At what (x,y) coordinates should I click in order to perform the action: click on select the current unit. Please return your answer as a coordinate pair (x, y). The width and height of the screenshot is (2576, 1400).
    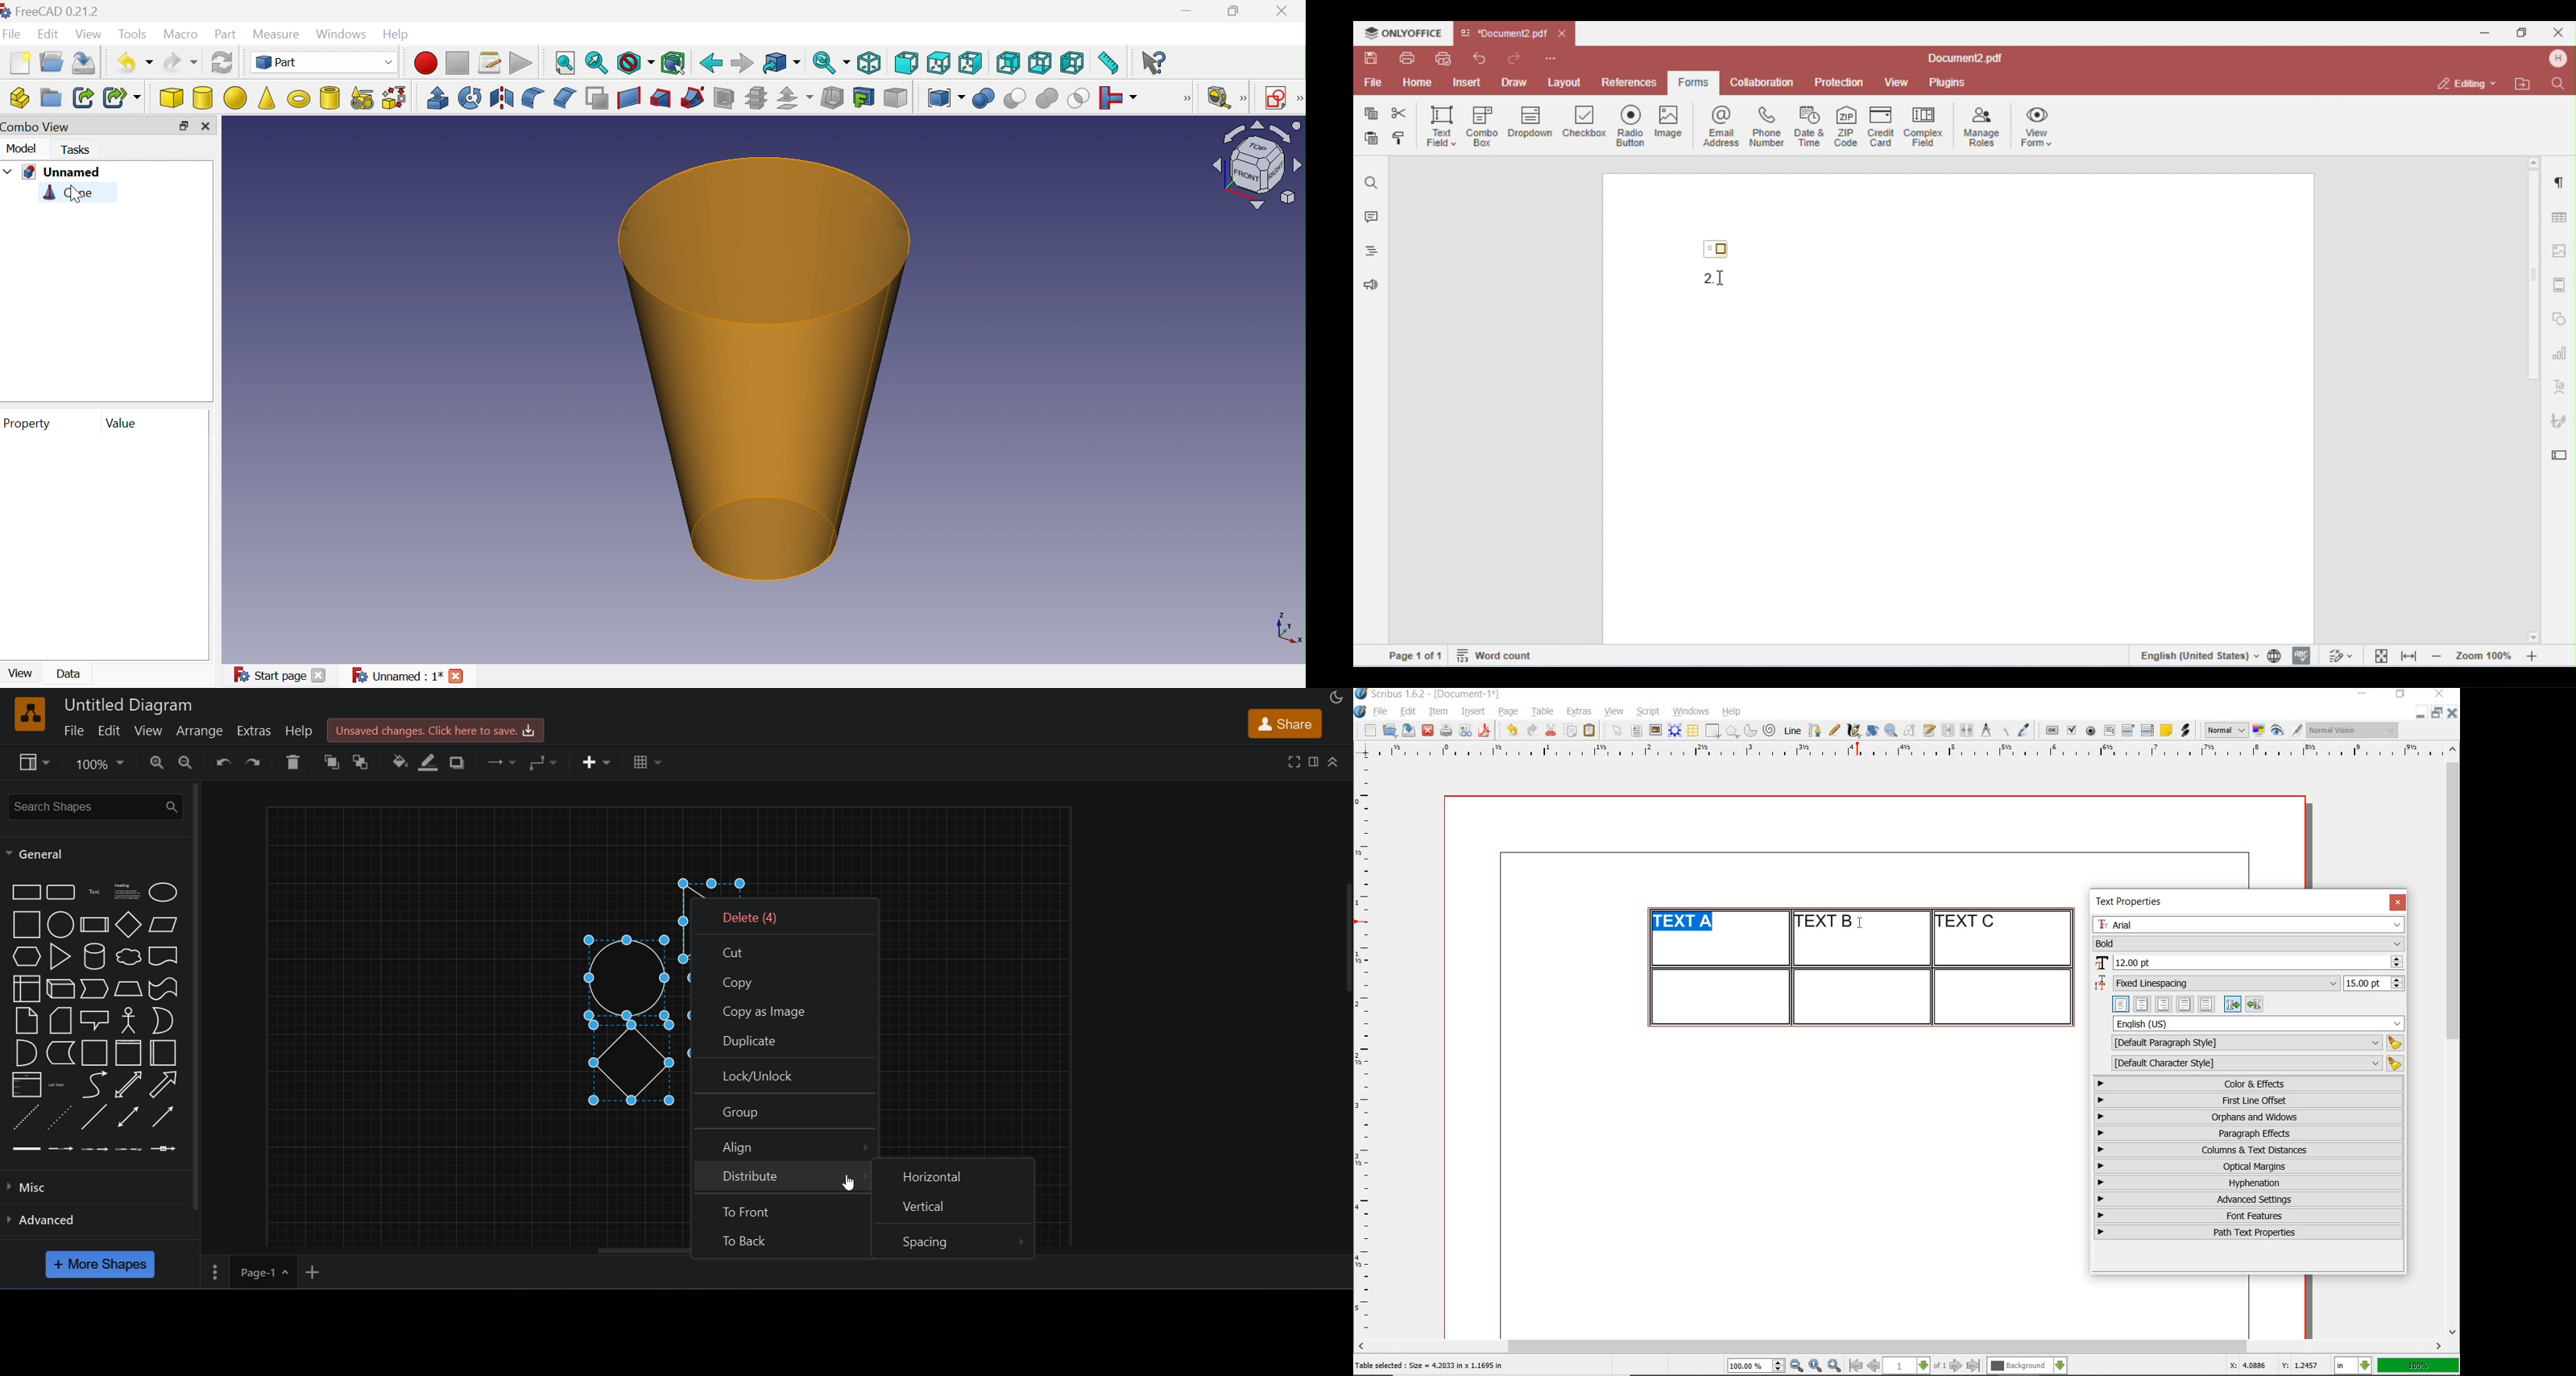
    Looking at the image, I should click on (2353, 1366).